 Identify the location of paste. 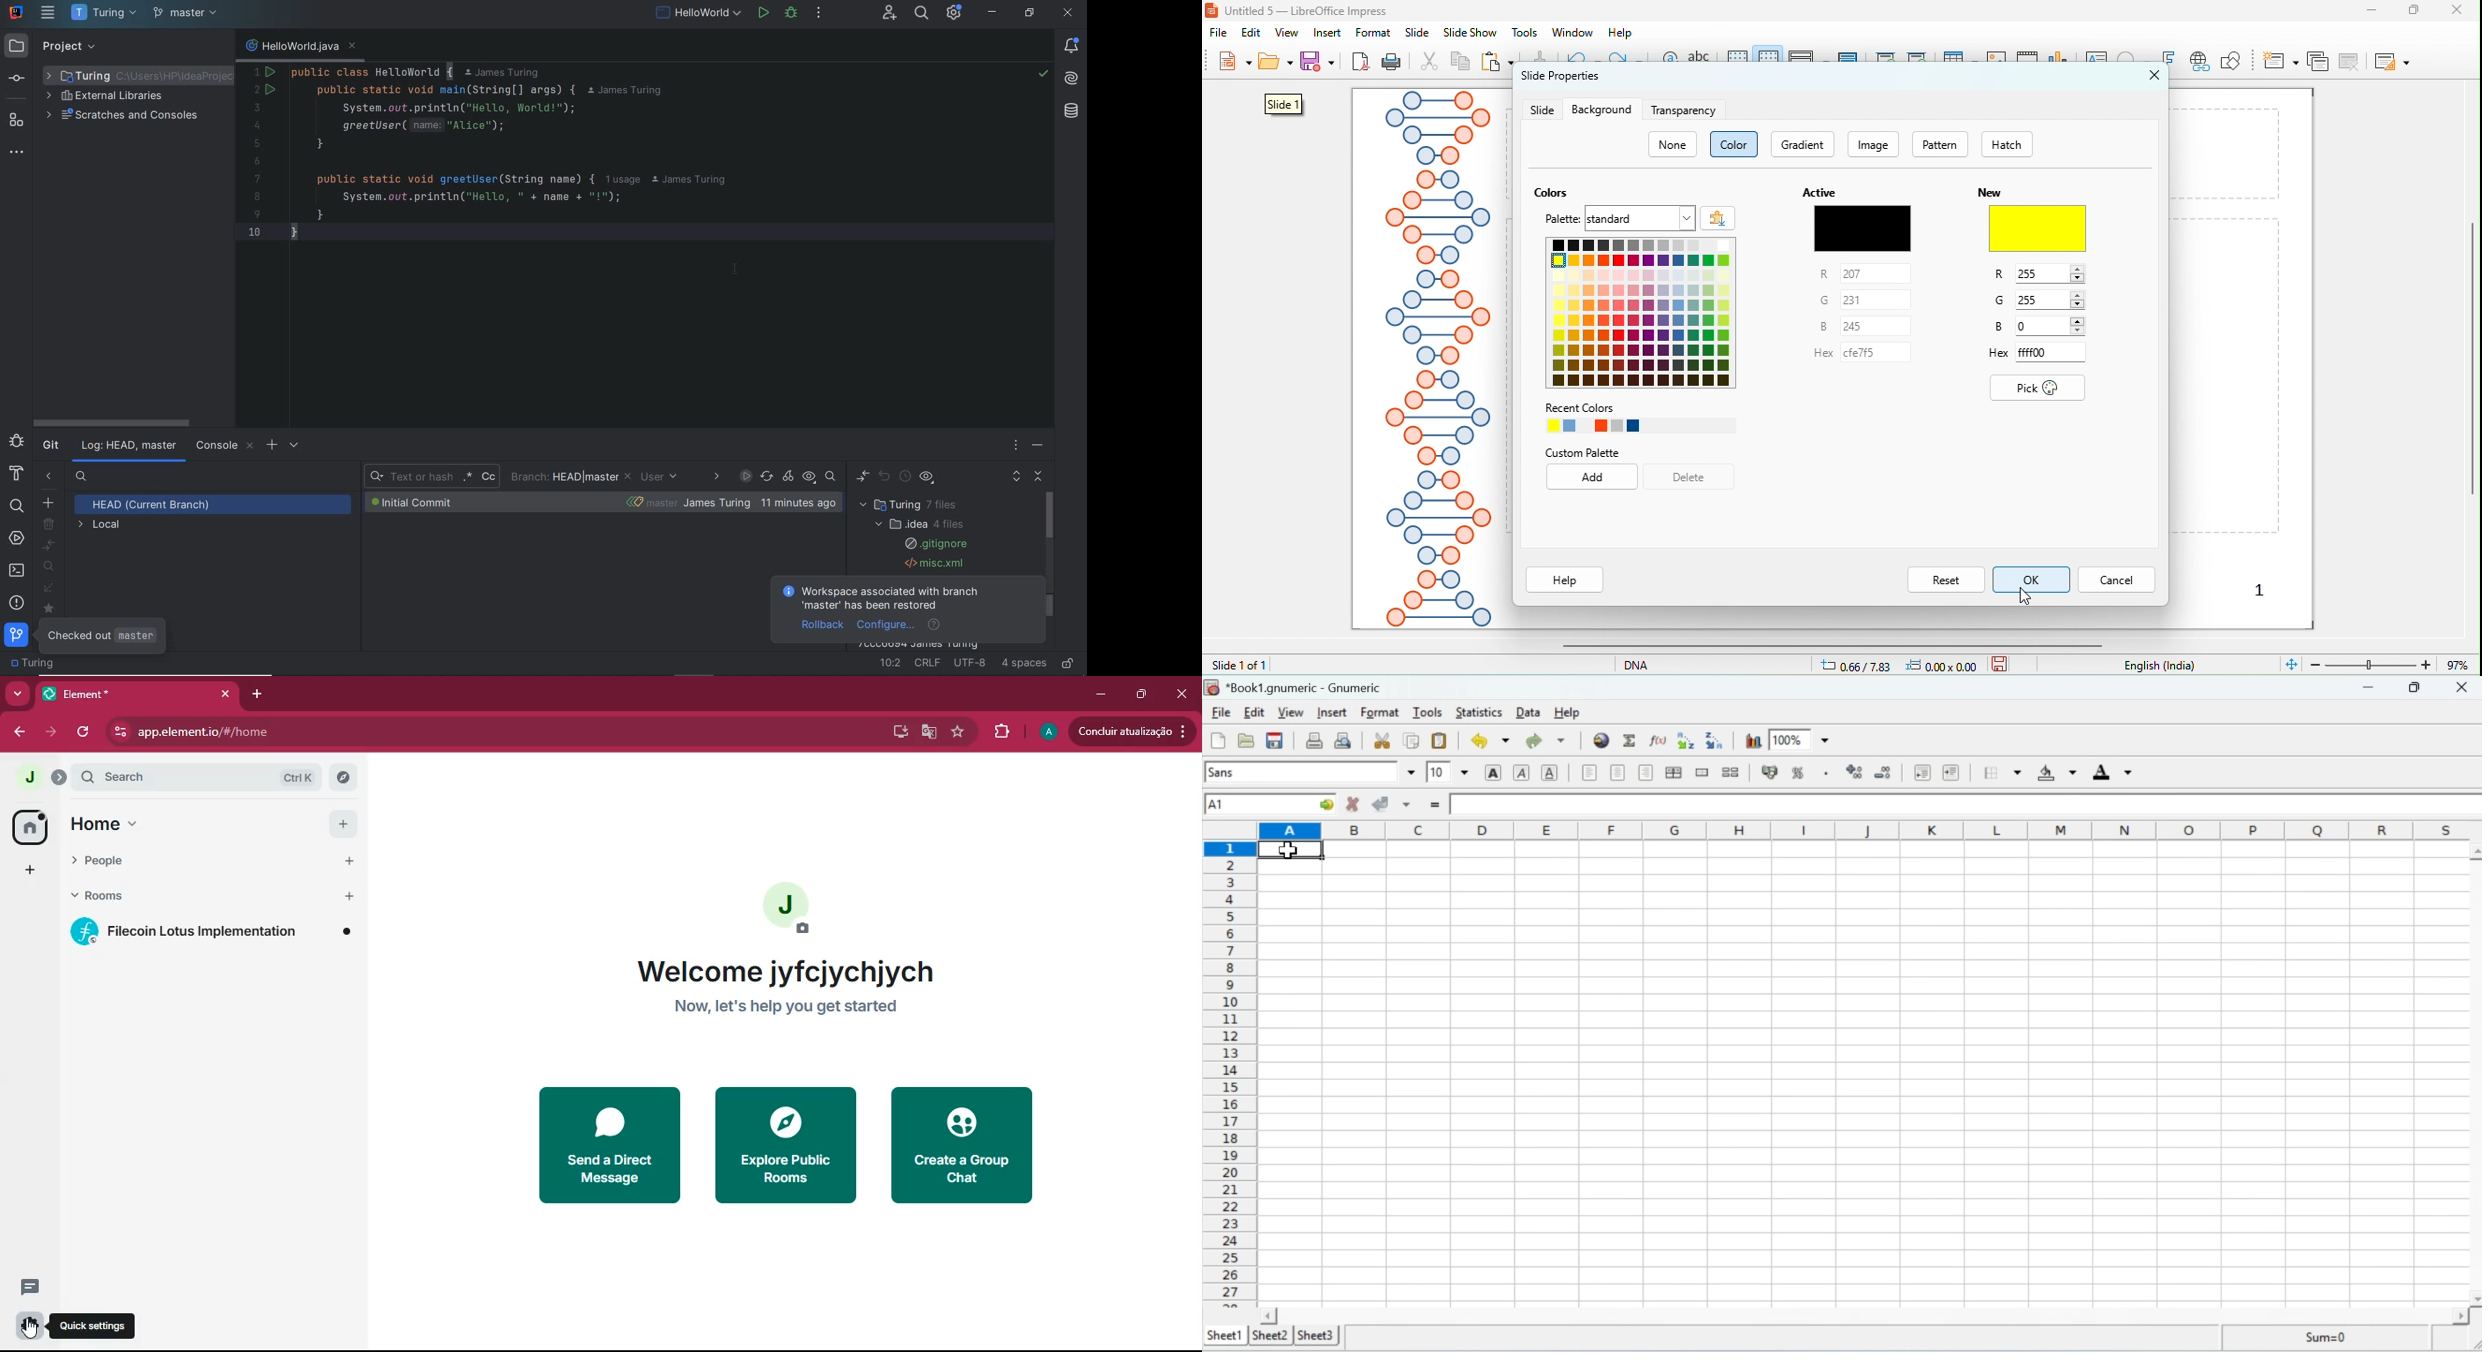
(1499, 63).